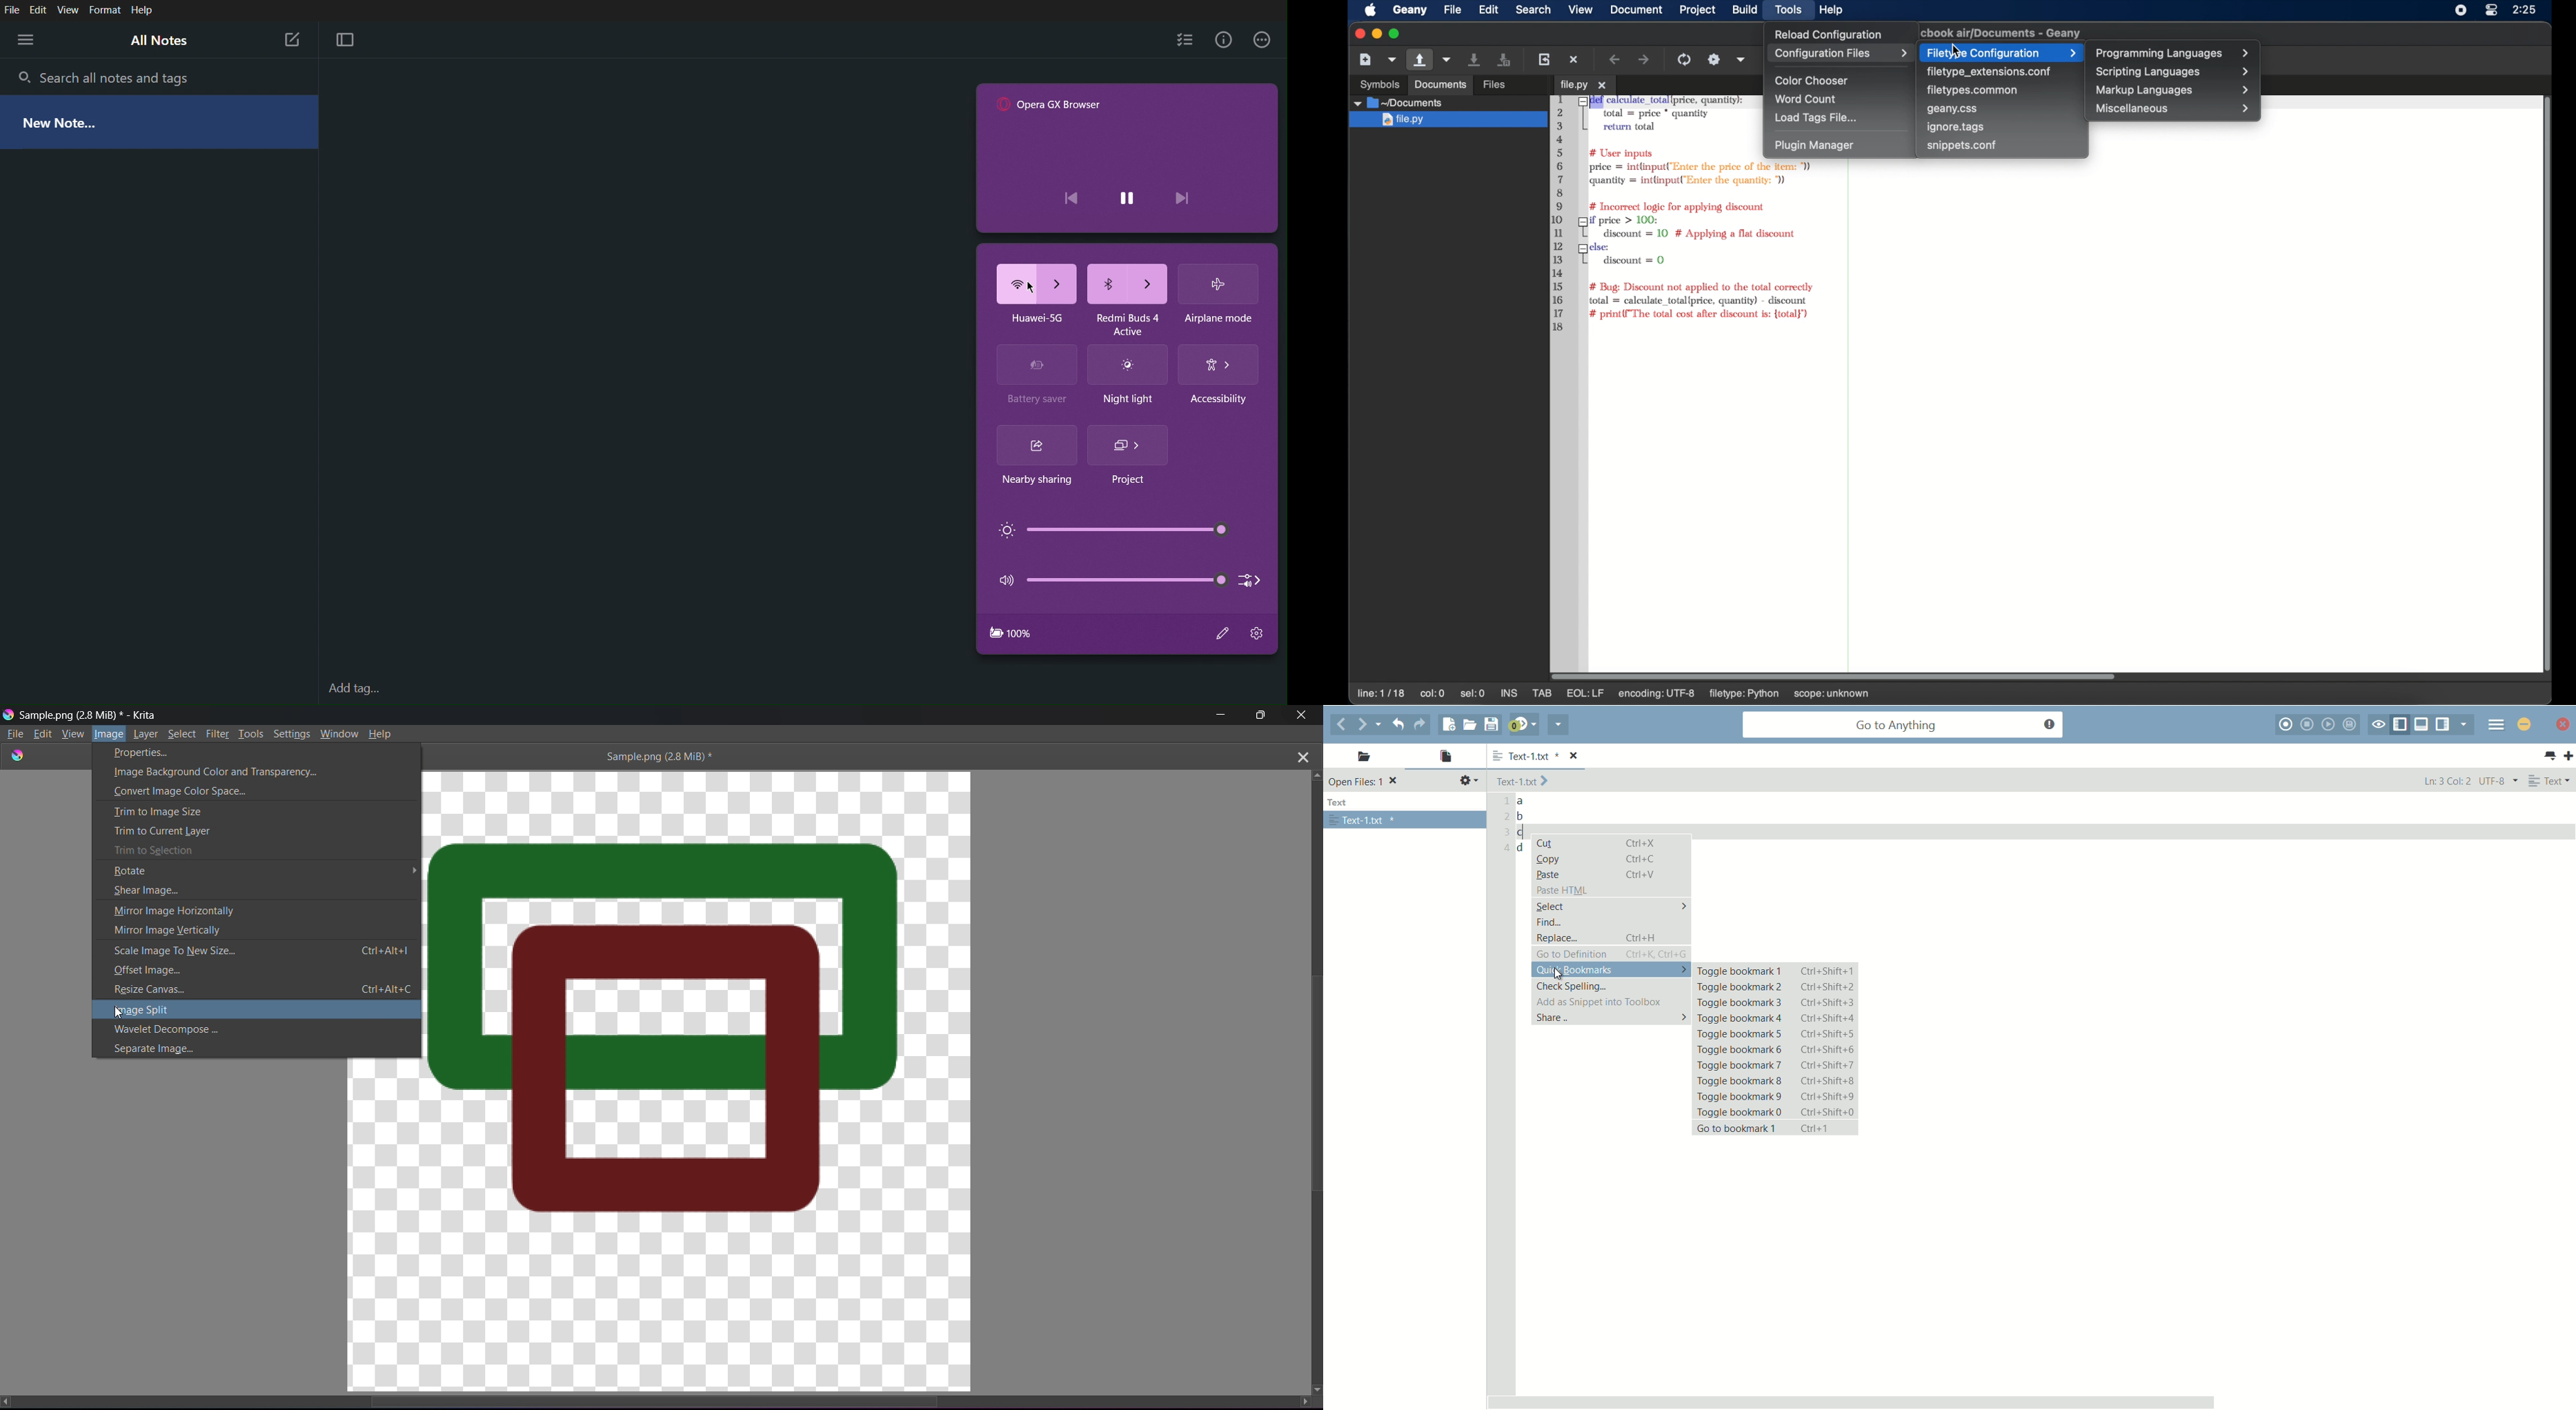  What do you see at coordinates (1128, 282) in the screenshot?
I see `Bluetooth` at bounding box center [1128, 282].